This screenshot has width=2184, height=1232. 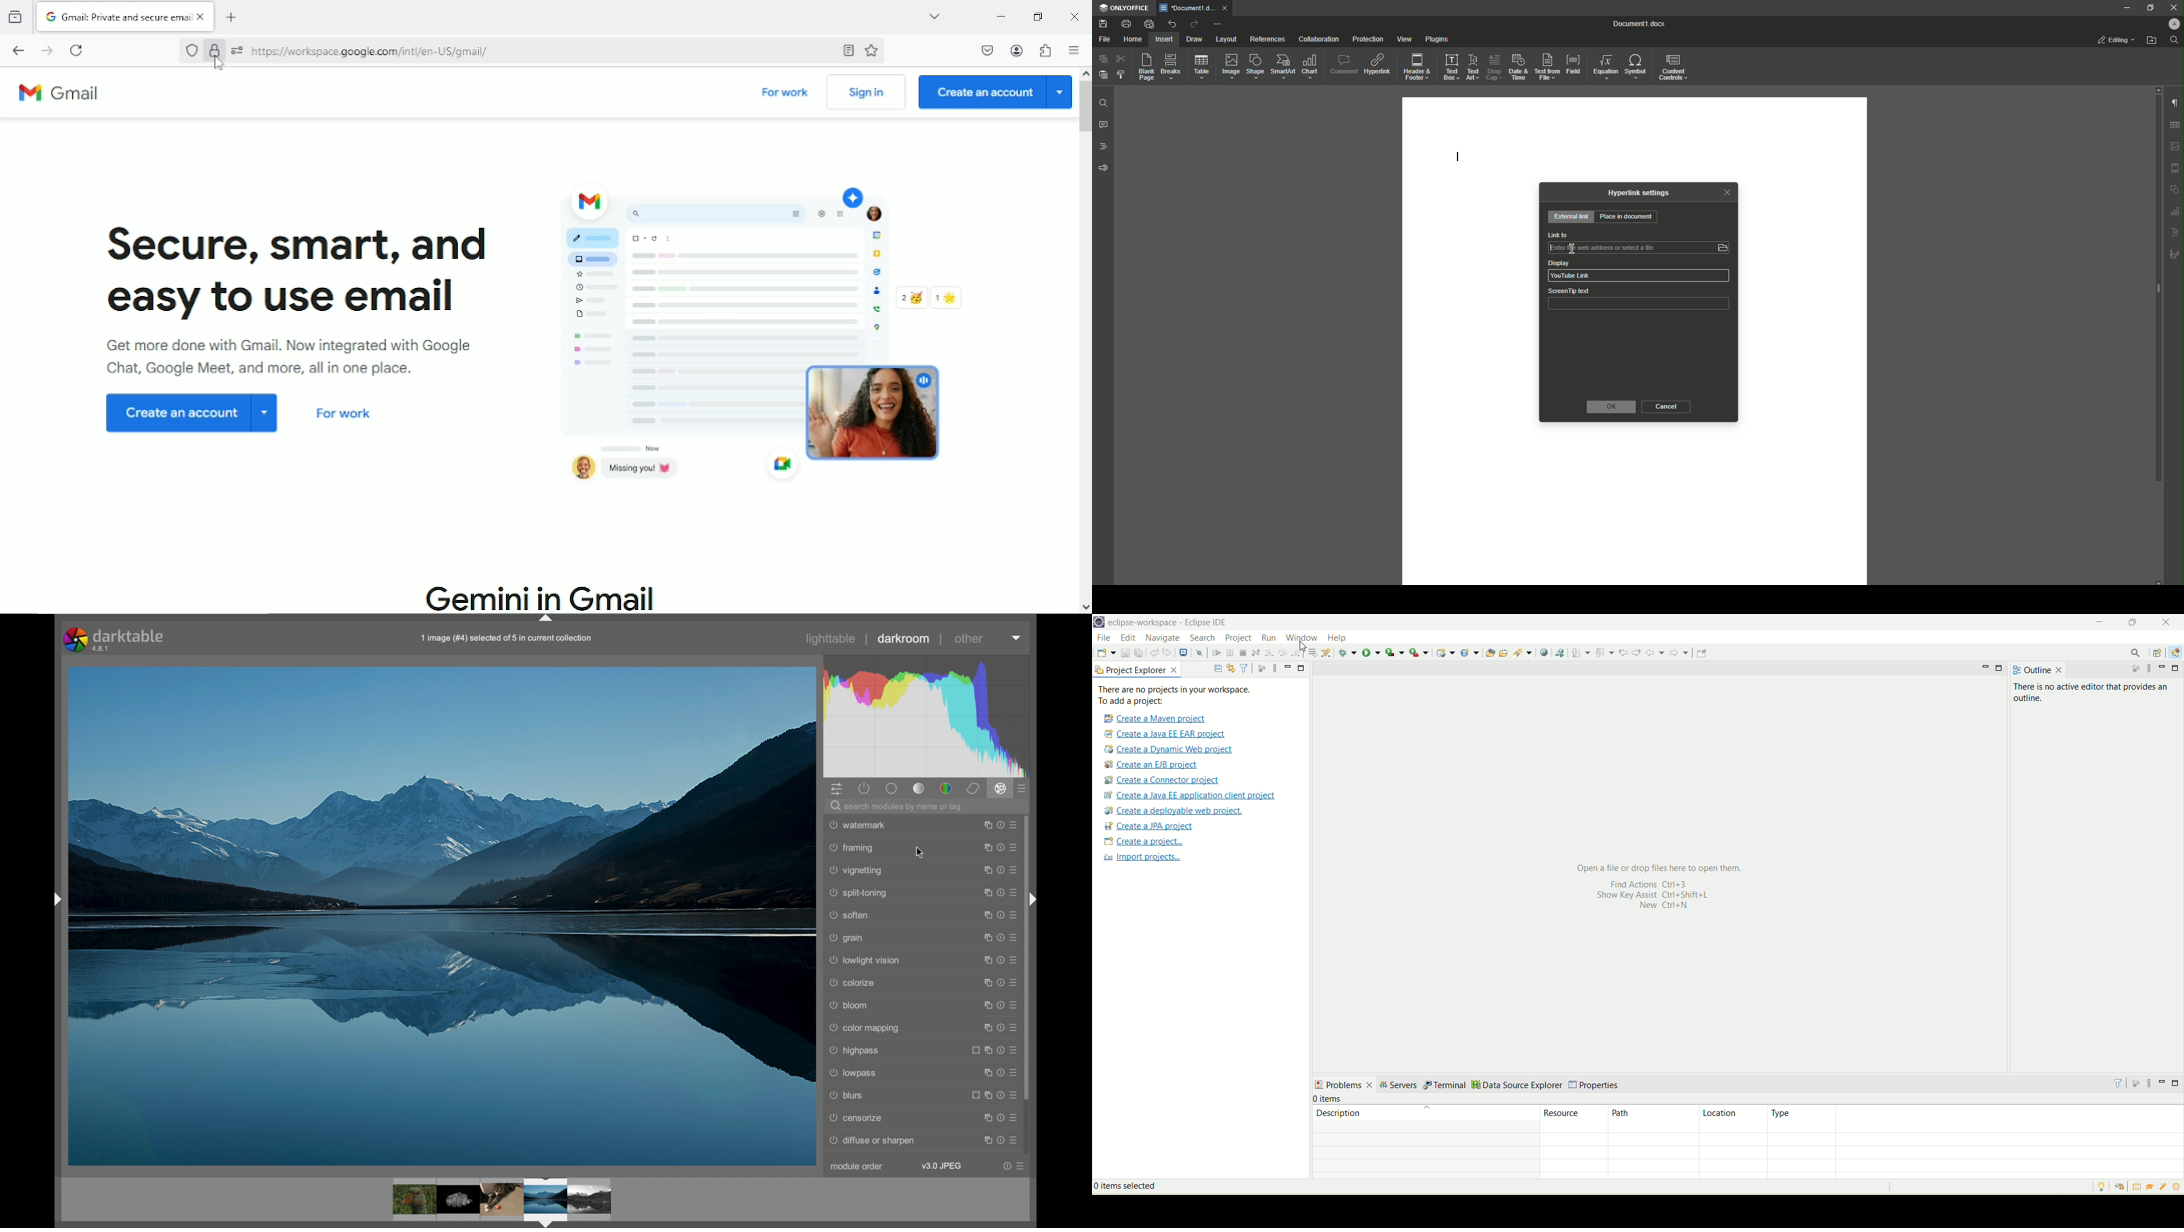 I want to click on collapse all, so click(x=1218, y=666).